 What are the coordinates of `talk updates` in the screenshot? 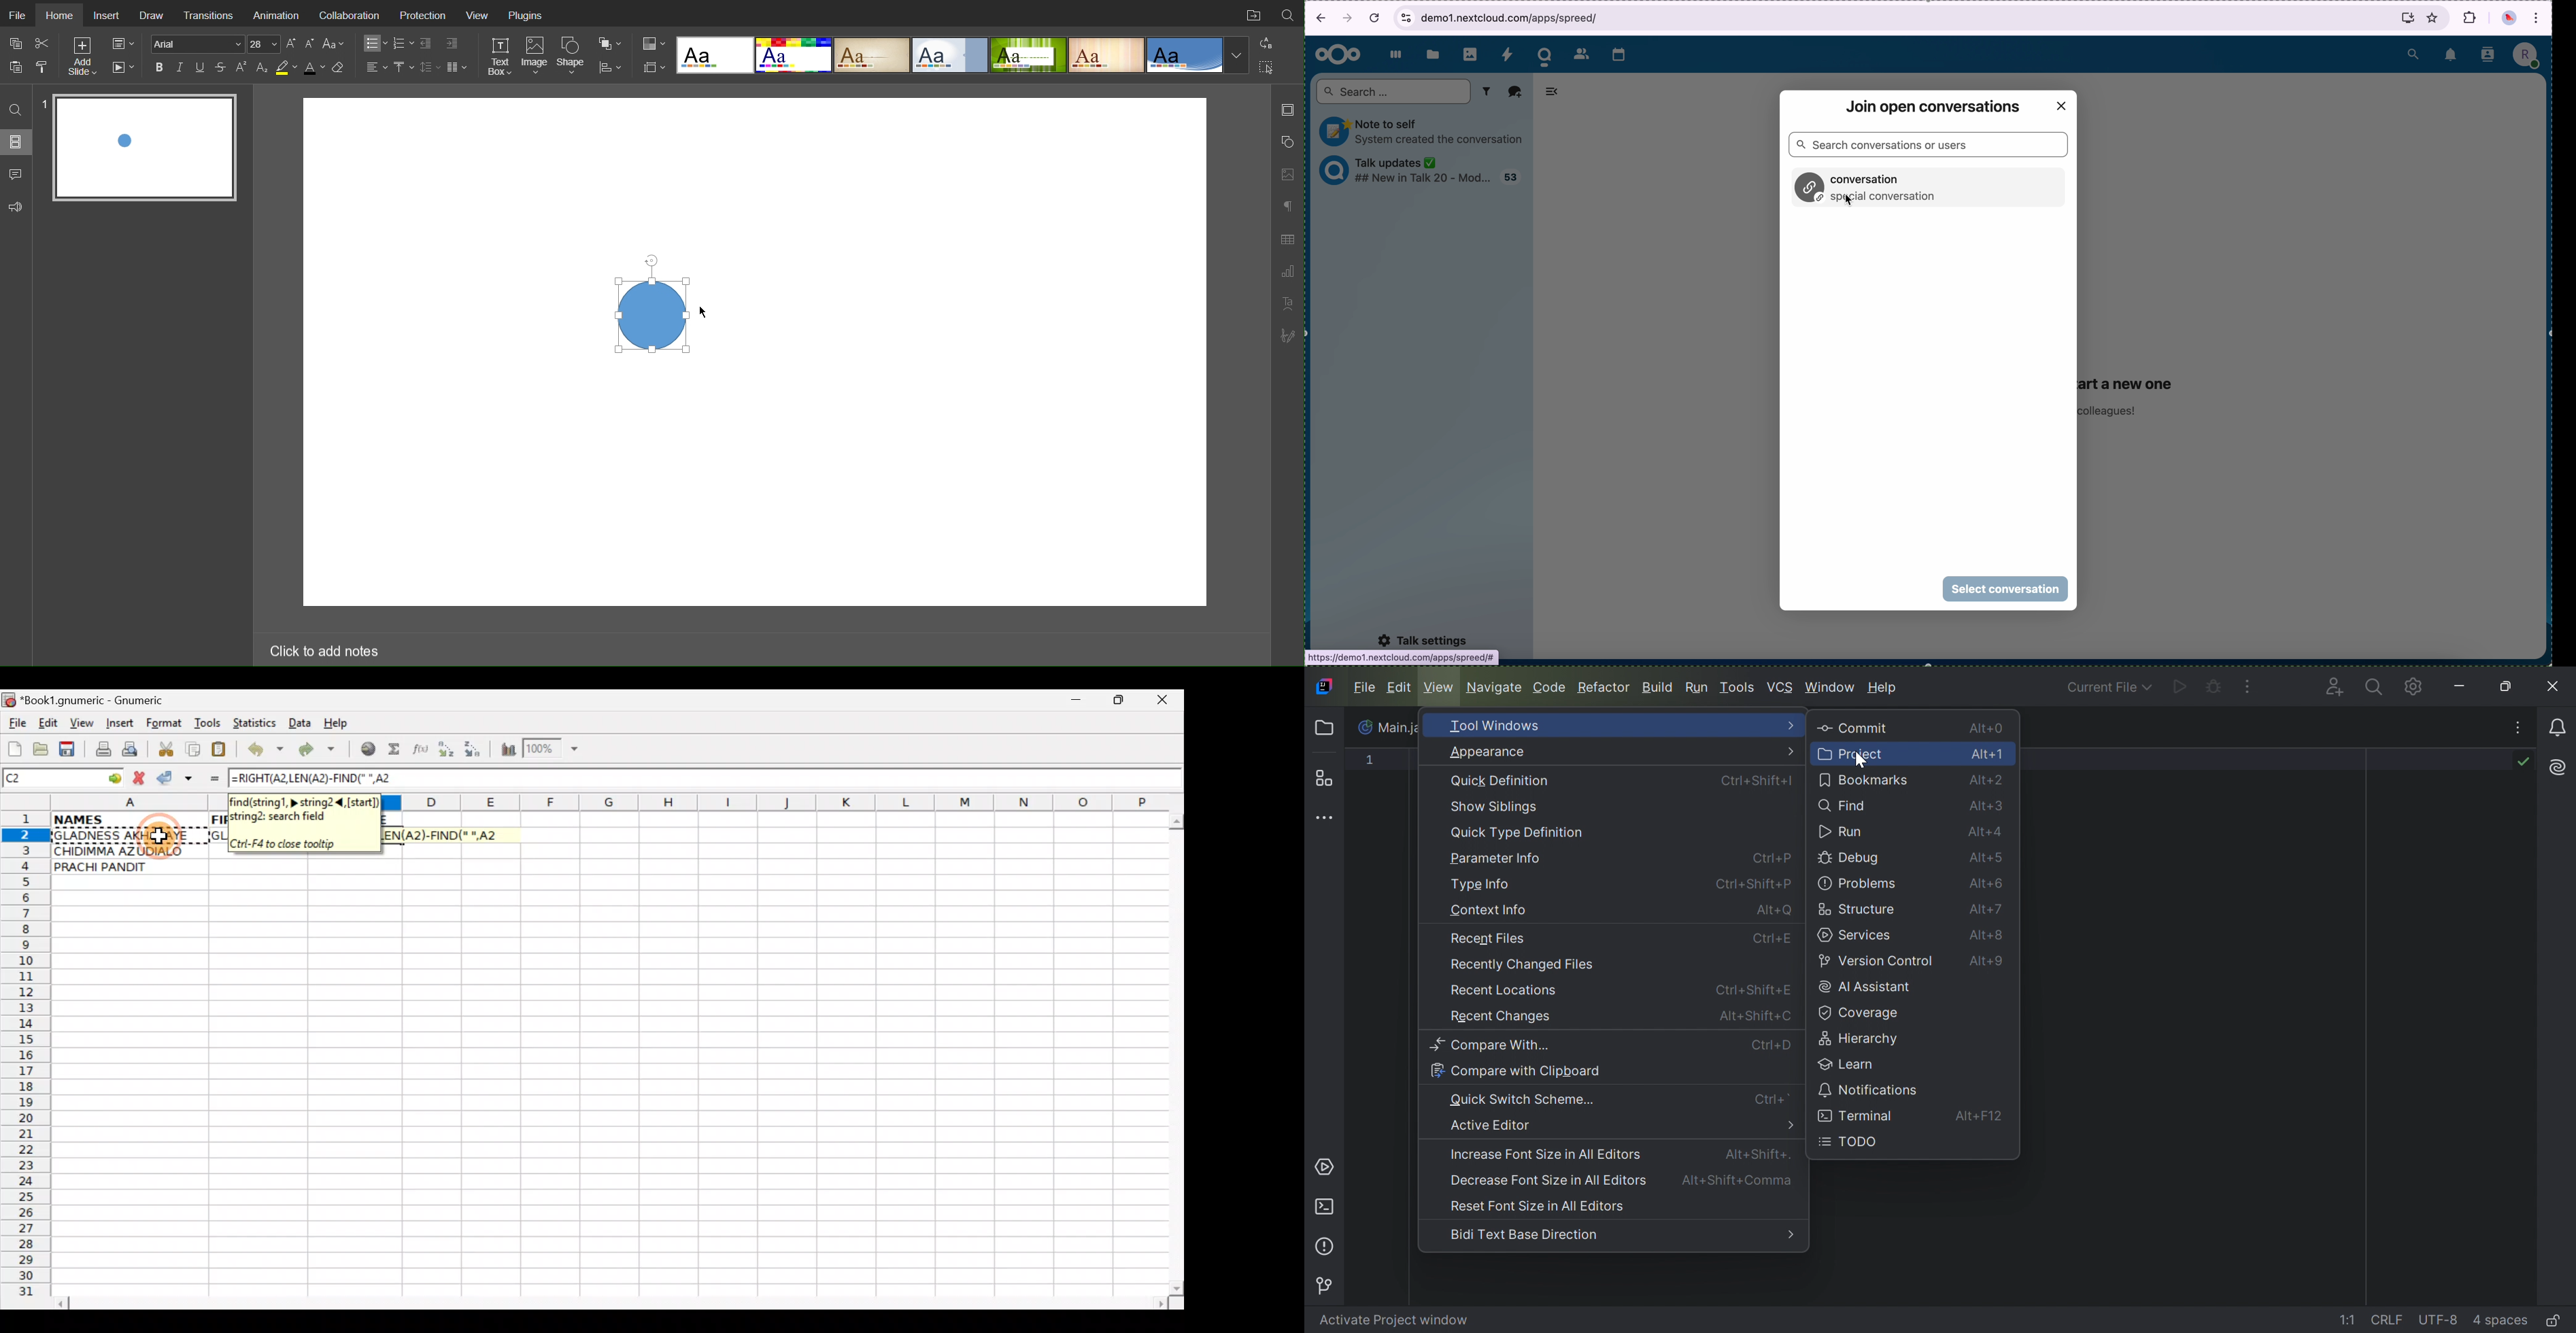 It's located at (1508, 176).